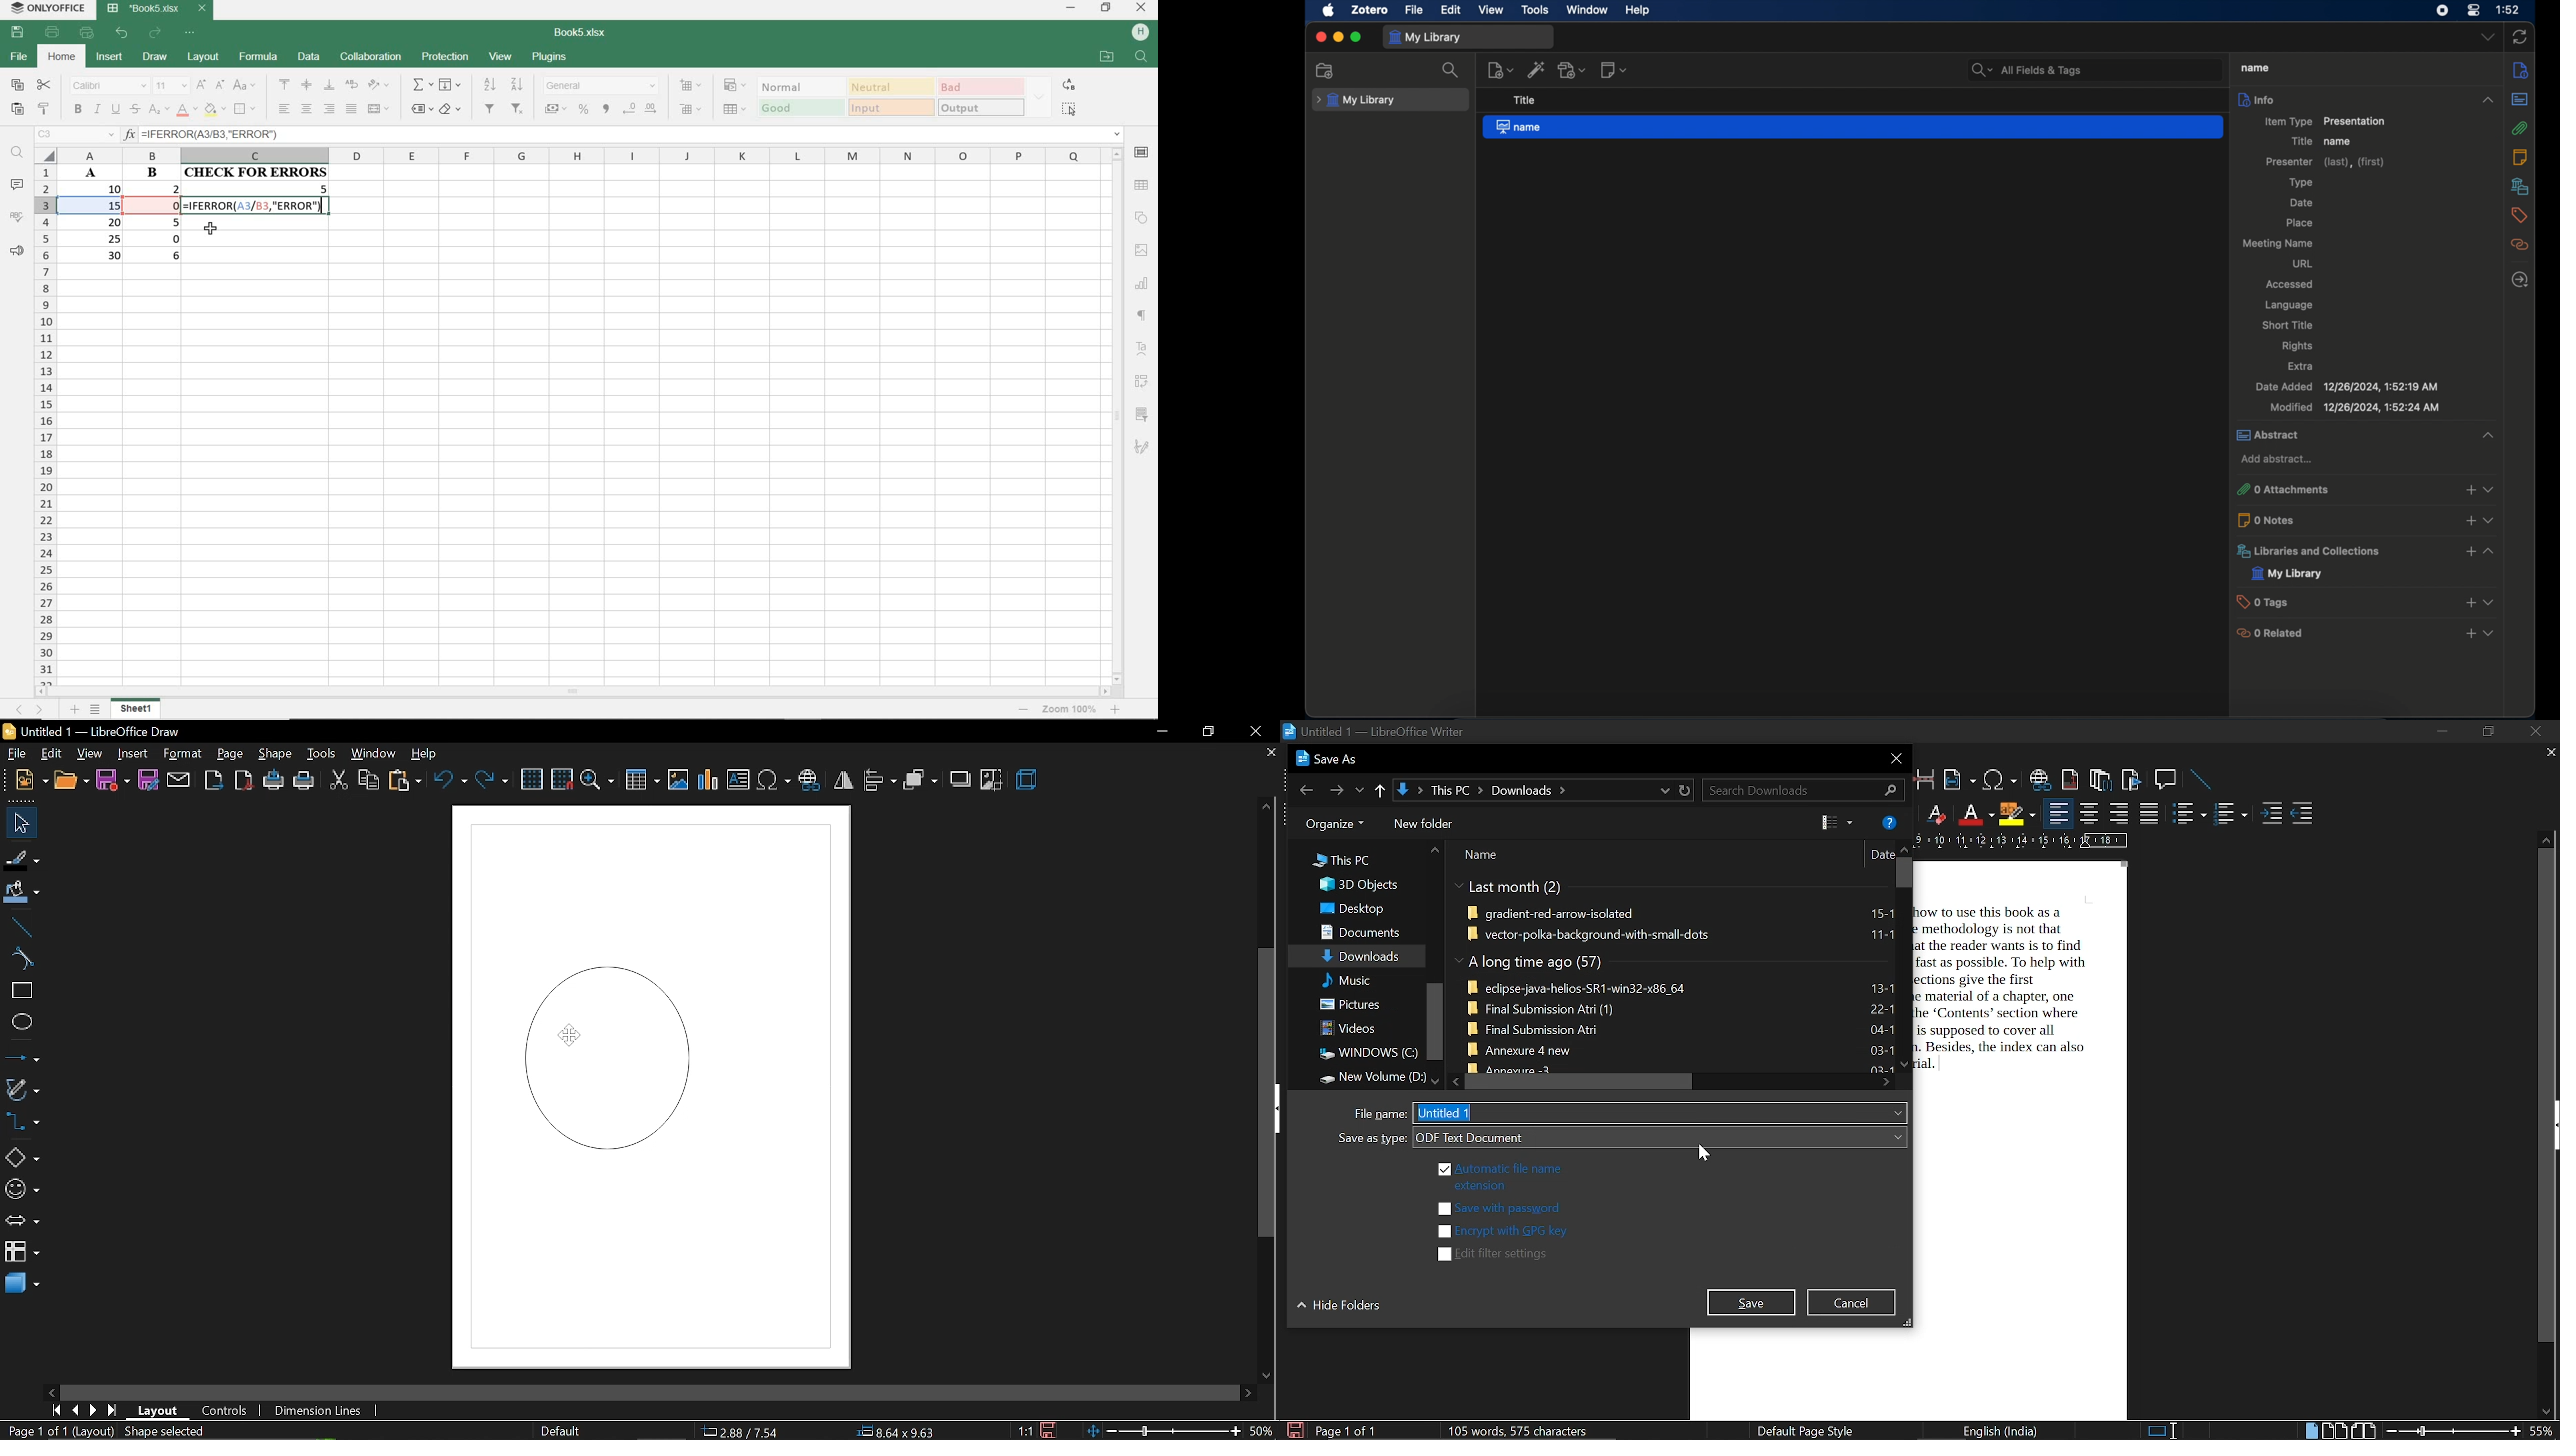 The width and height of the screenshot is (2576, 1456). I want to click on New Volume D, so click(1365, 1077).